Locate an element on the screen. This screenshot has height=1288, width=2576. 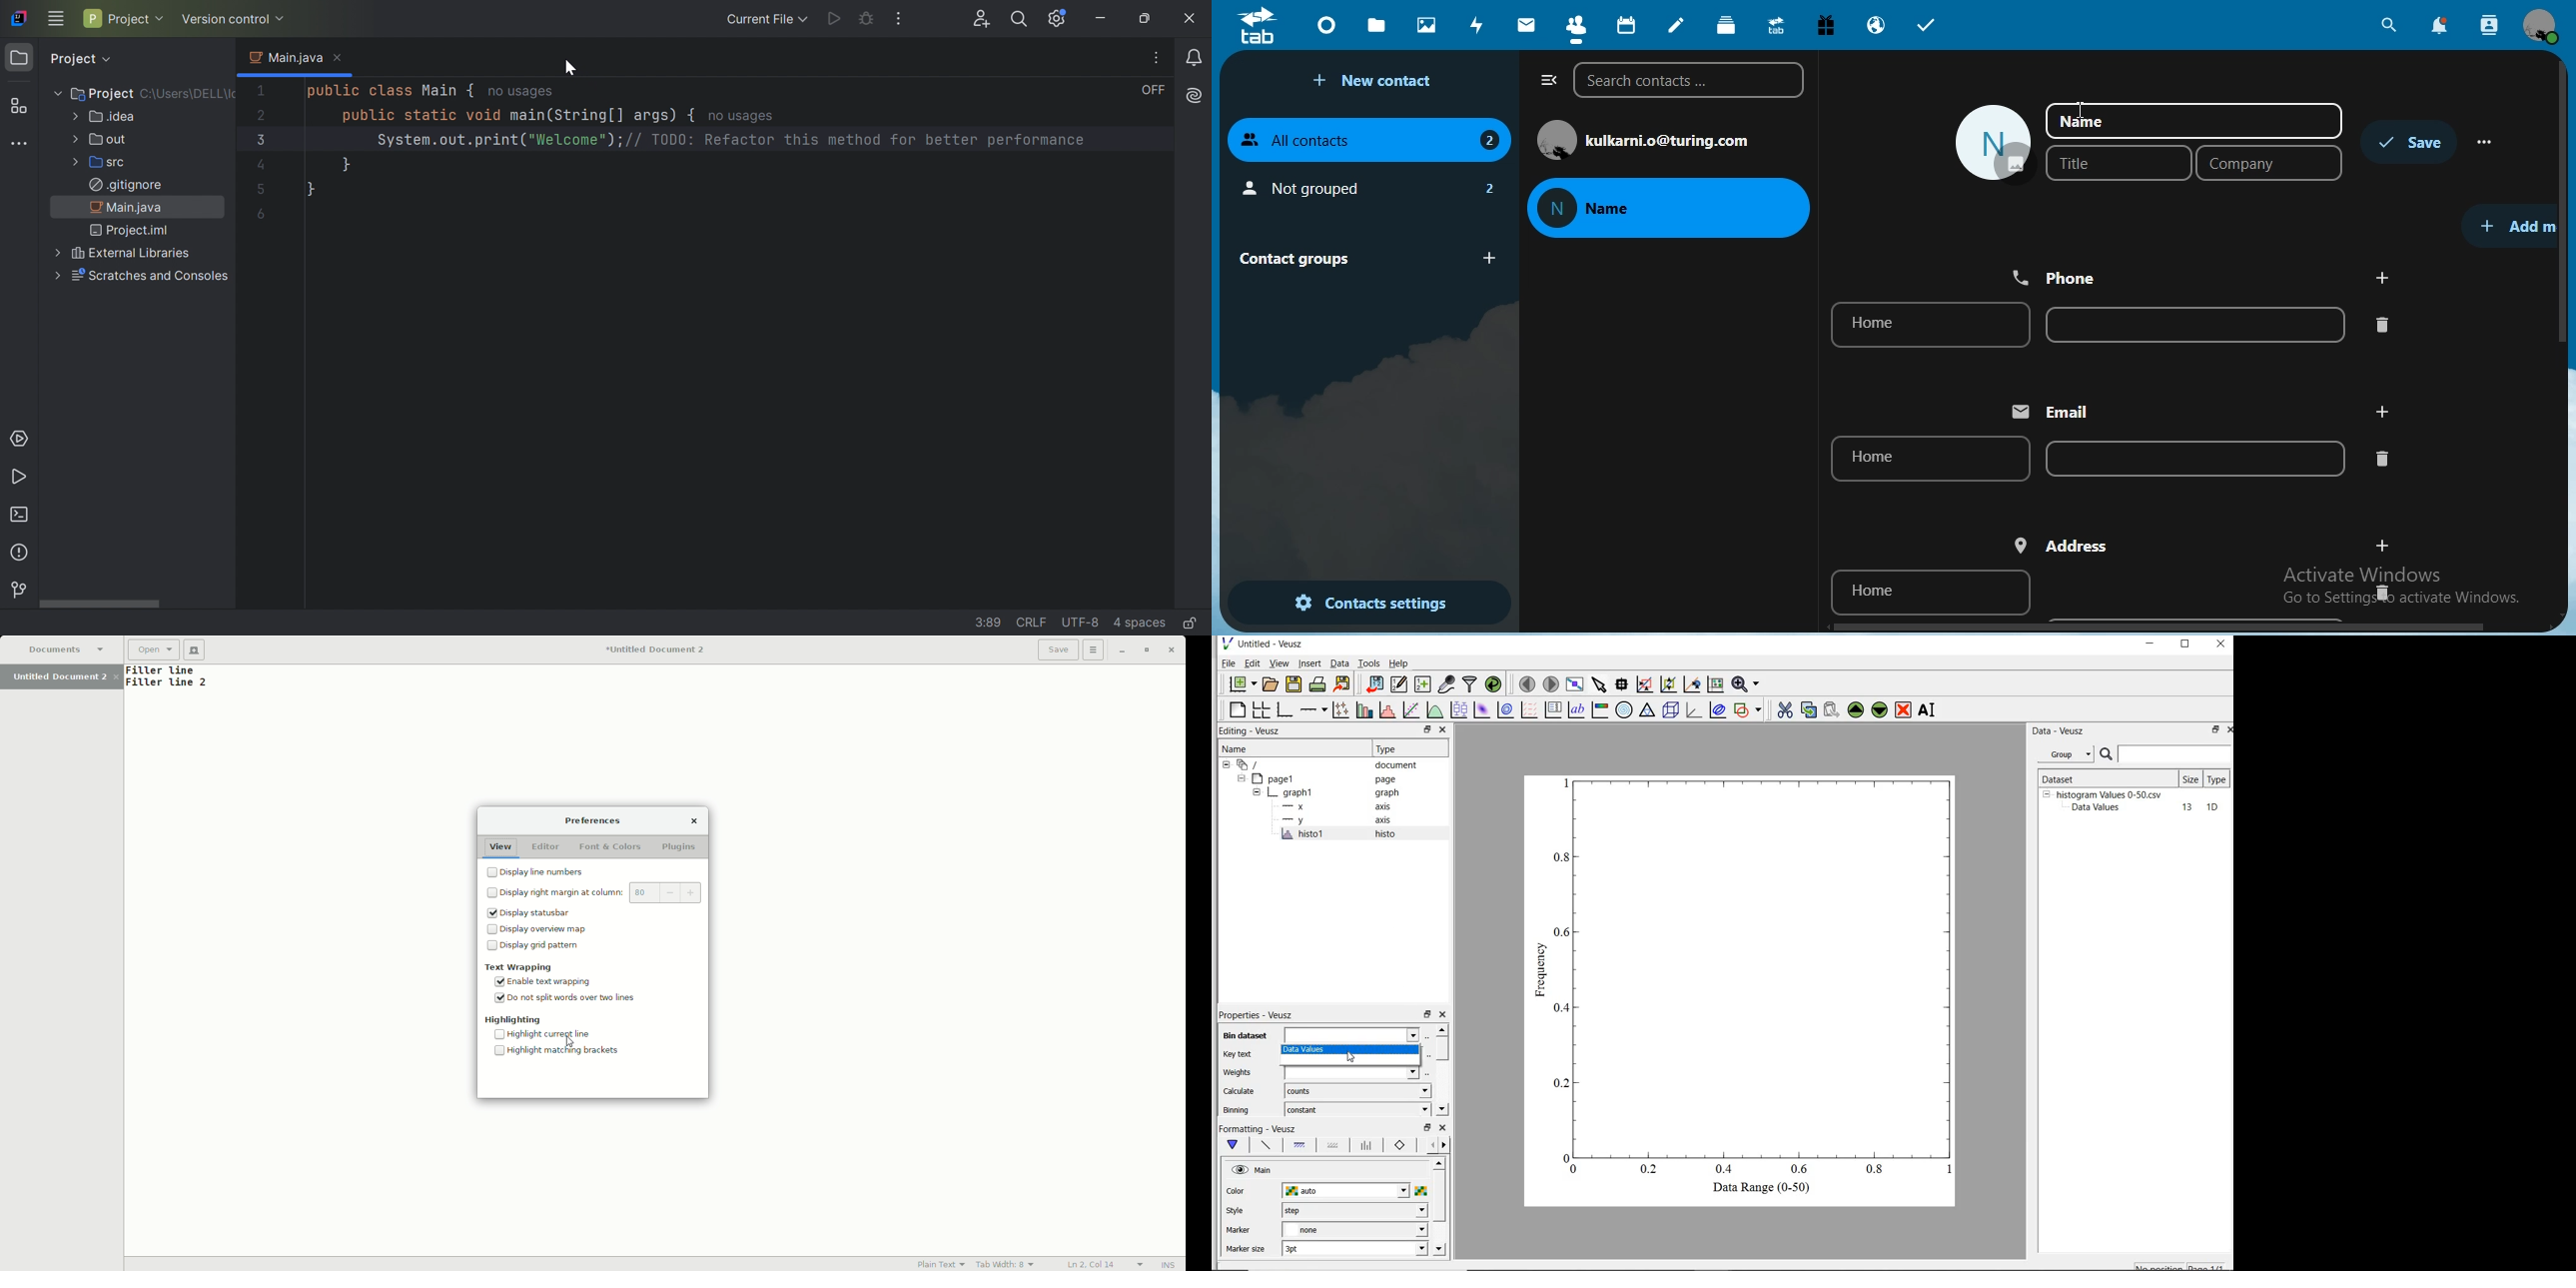
add is located at coordinates (2380, 411).